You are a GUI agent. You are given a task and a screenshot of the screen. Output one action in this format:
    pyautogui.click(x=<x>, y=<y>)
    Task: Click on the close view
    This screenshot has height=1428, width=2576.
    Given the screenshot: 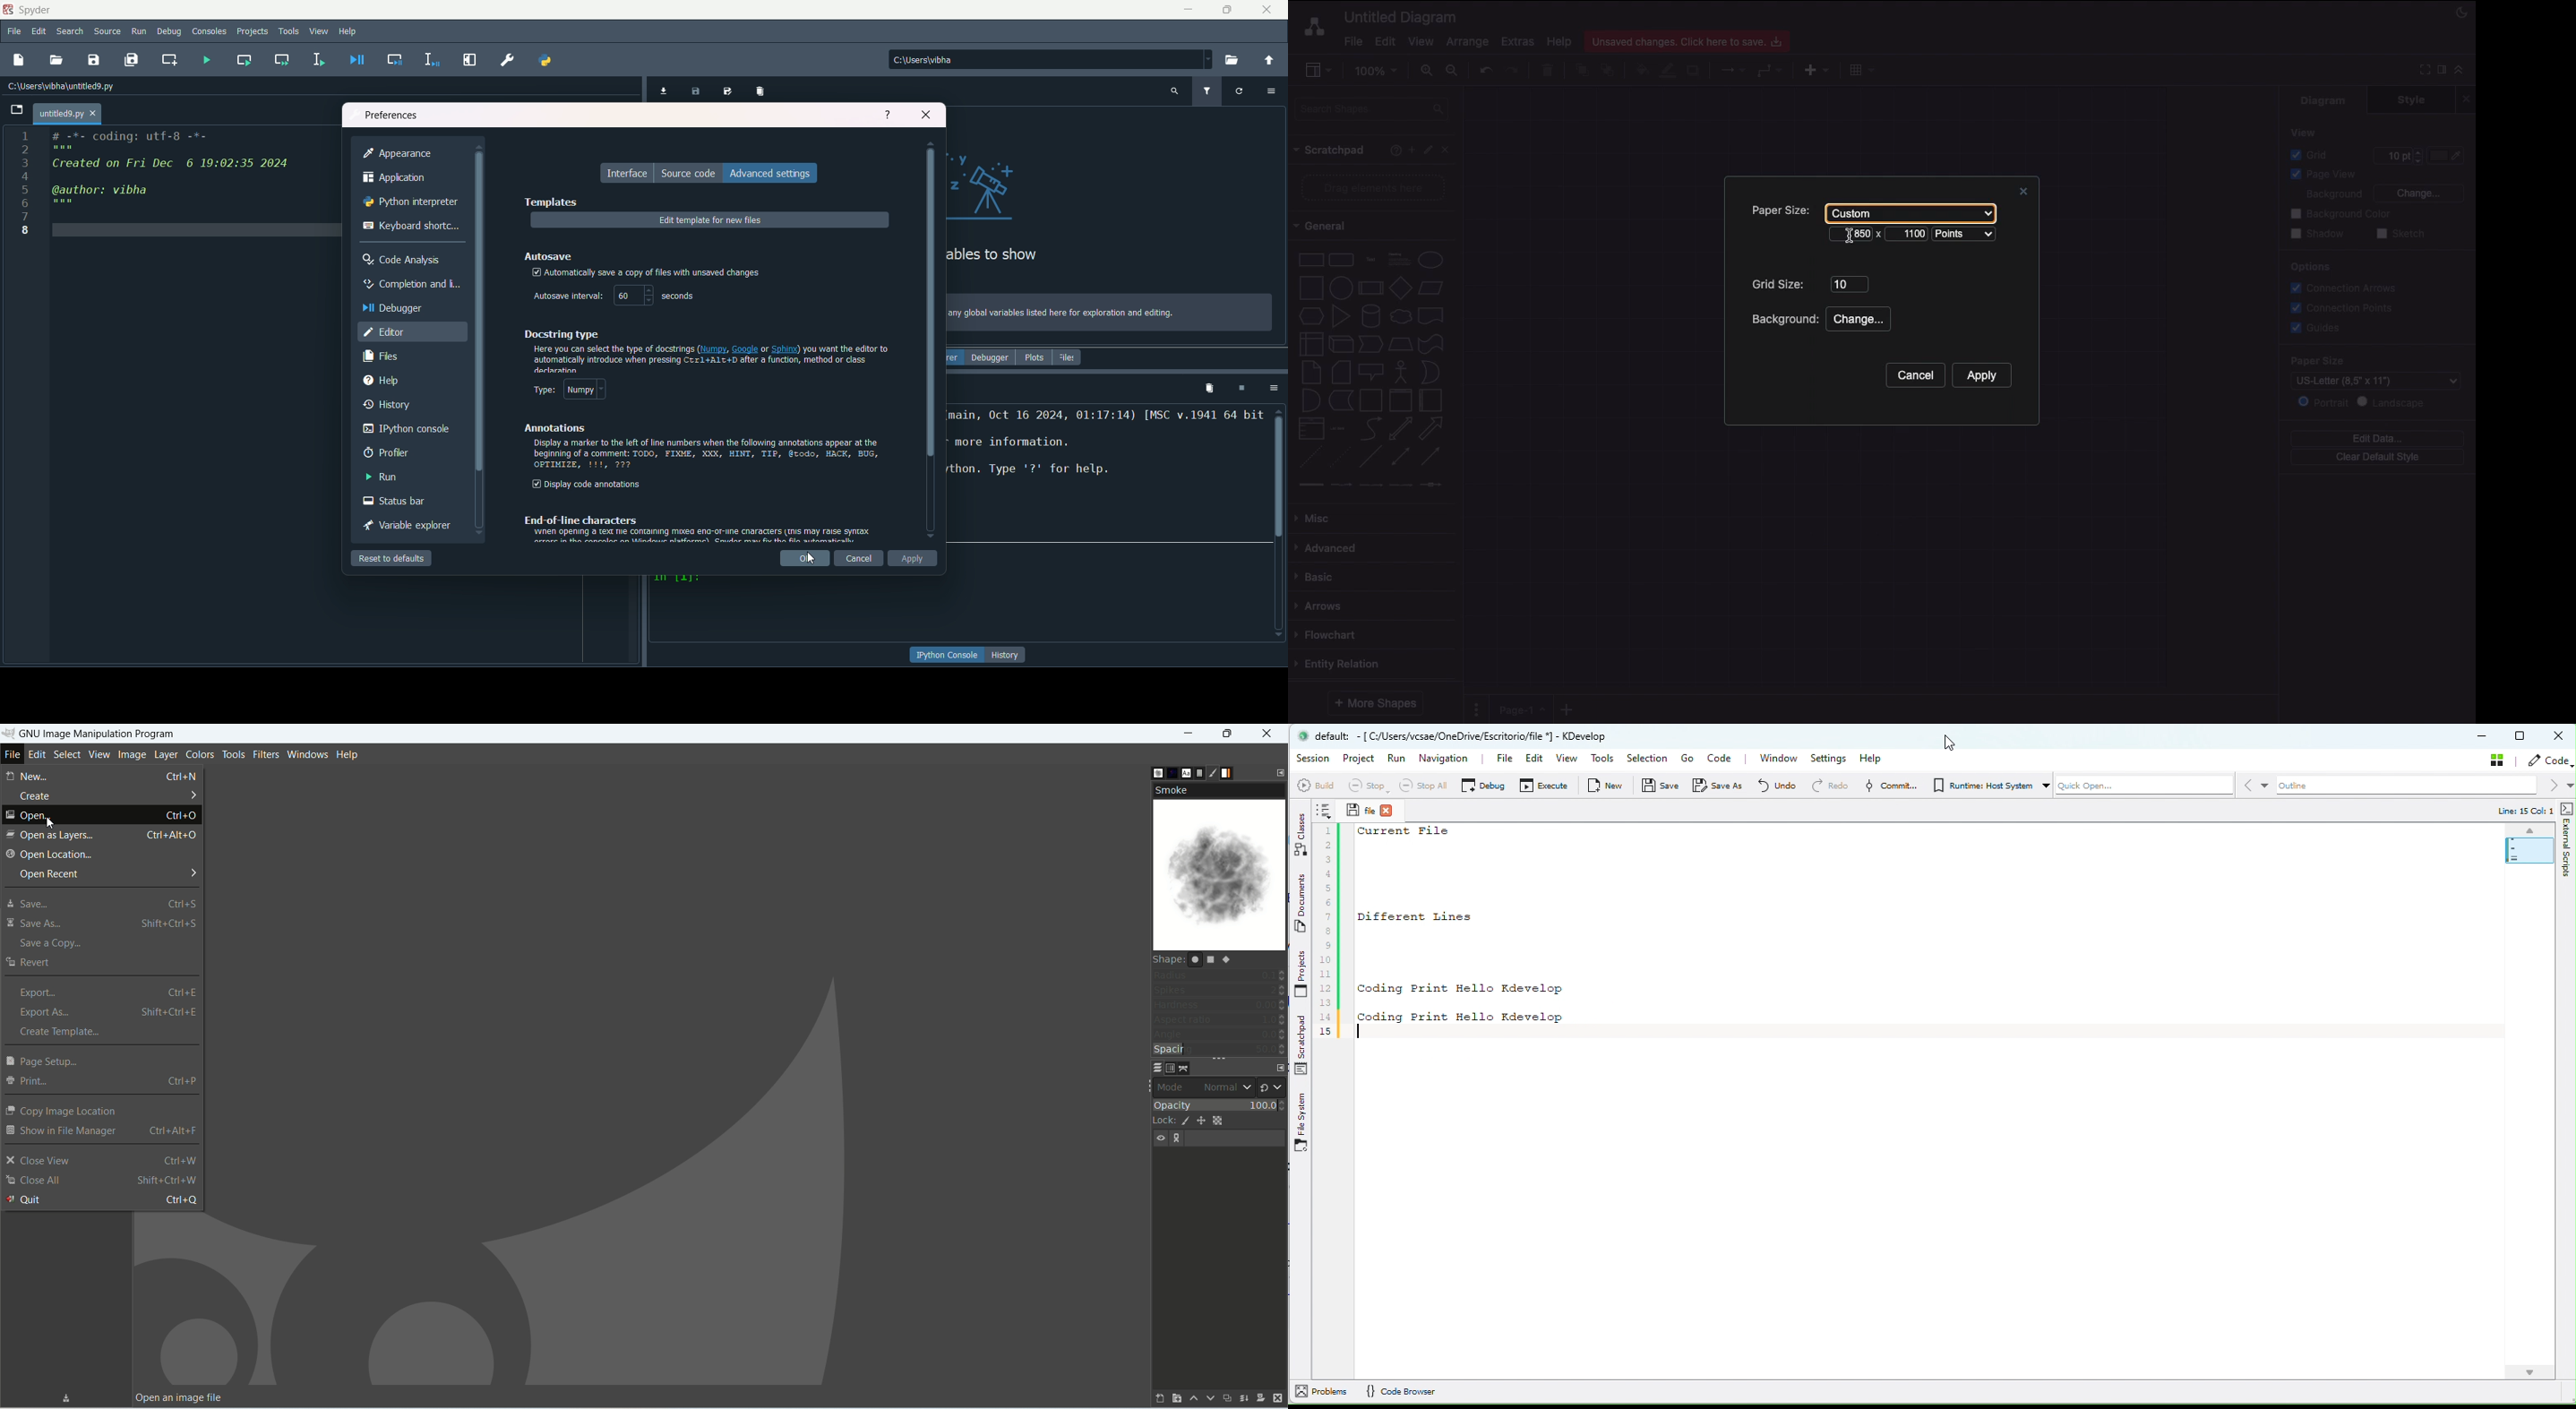 What is the action you would take?
    pyautogui.click(x=101, y=1162)
    